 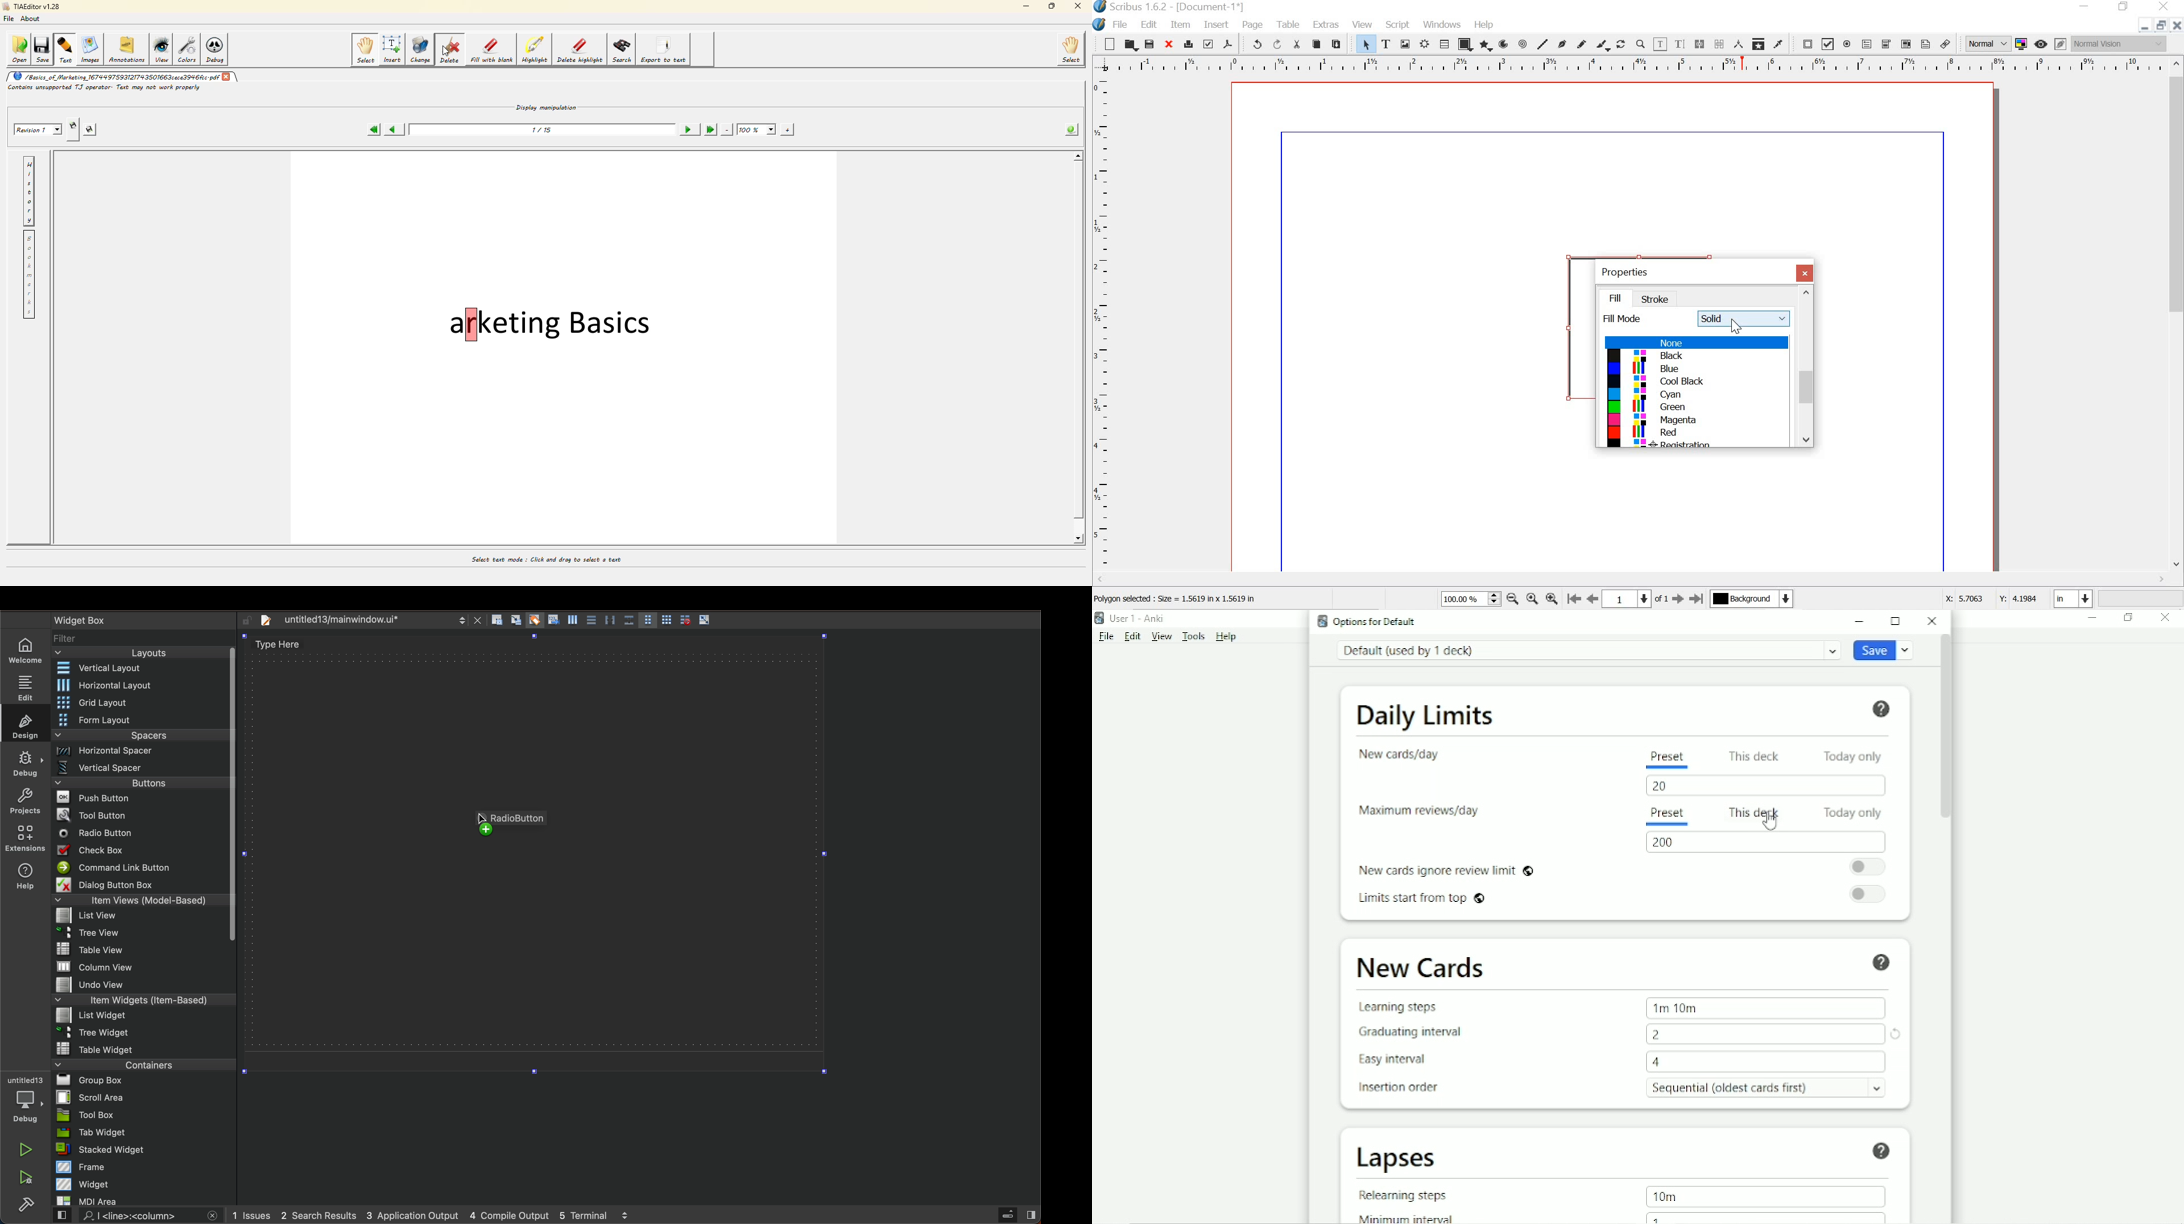 I want to click on save as pdf, so click(x=1229, y=45).